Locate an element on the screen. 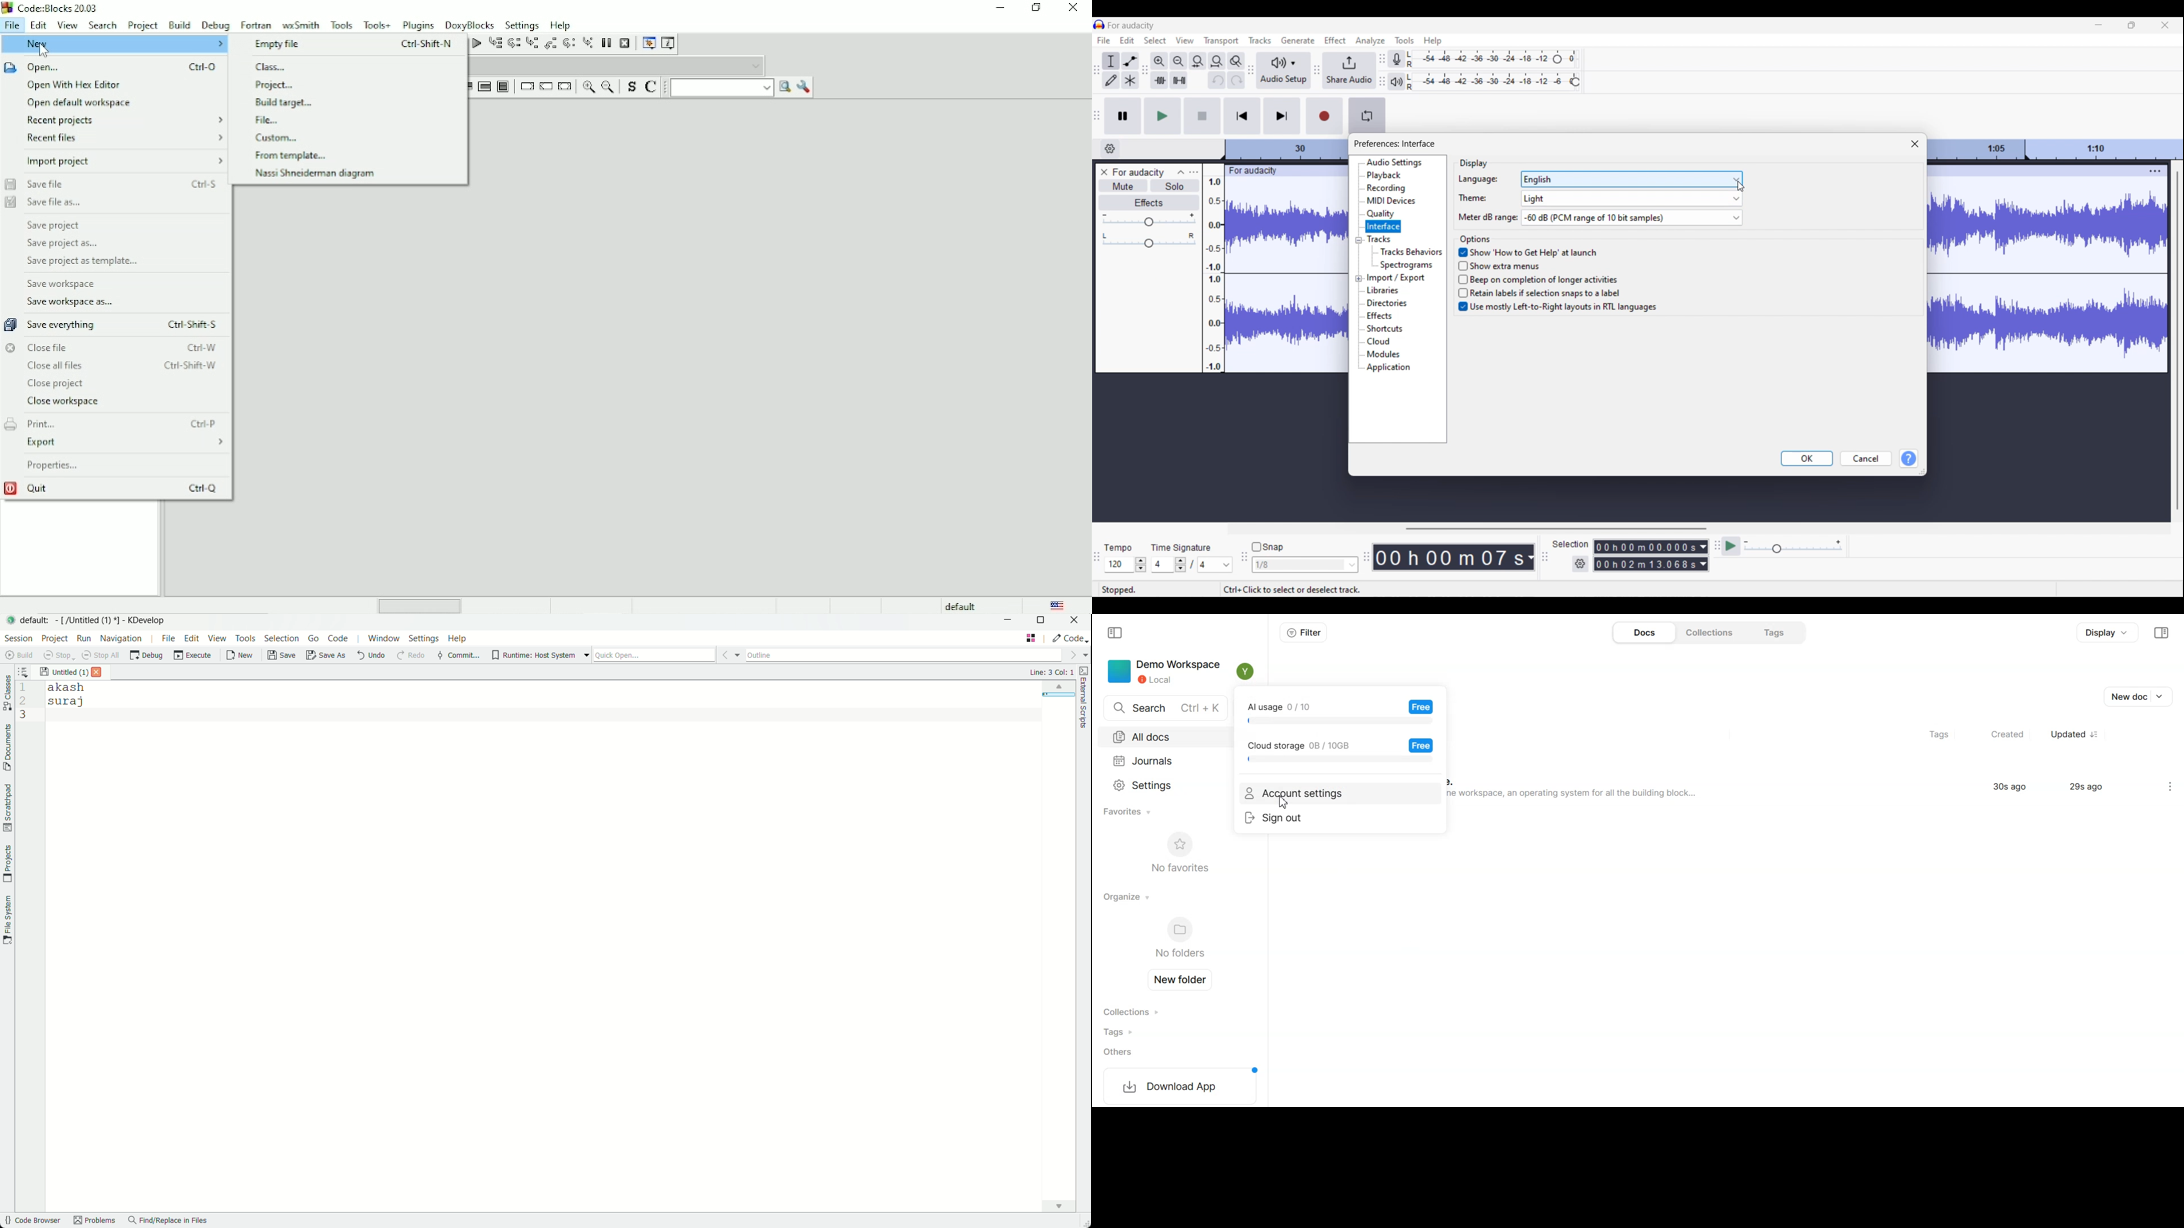 This screenshot has width=2184, height=1232. Tools menu is located at coordinates (1405, 40).